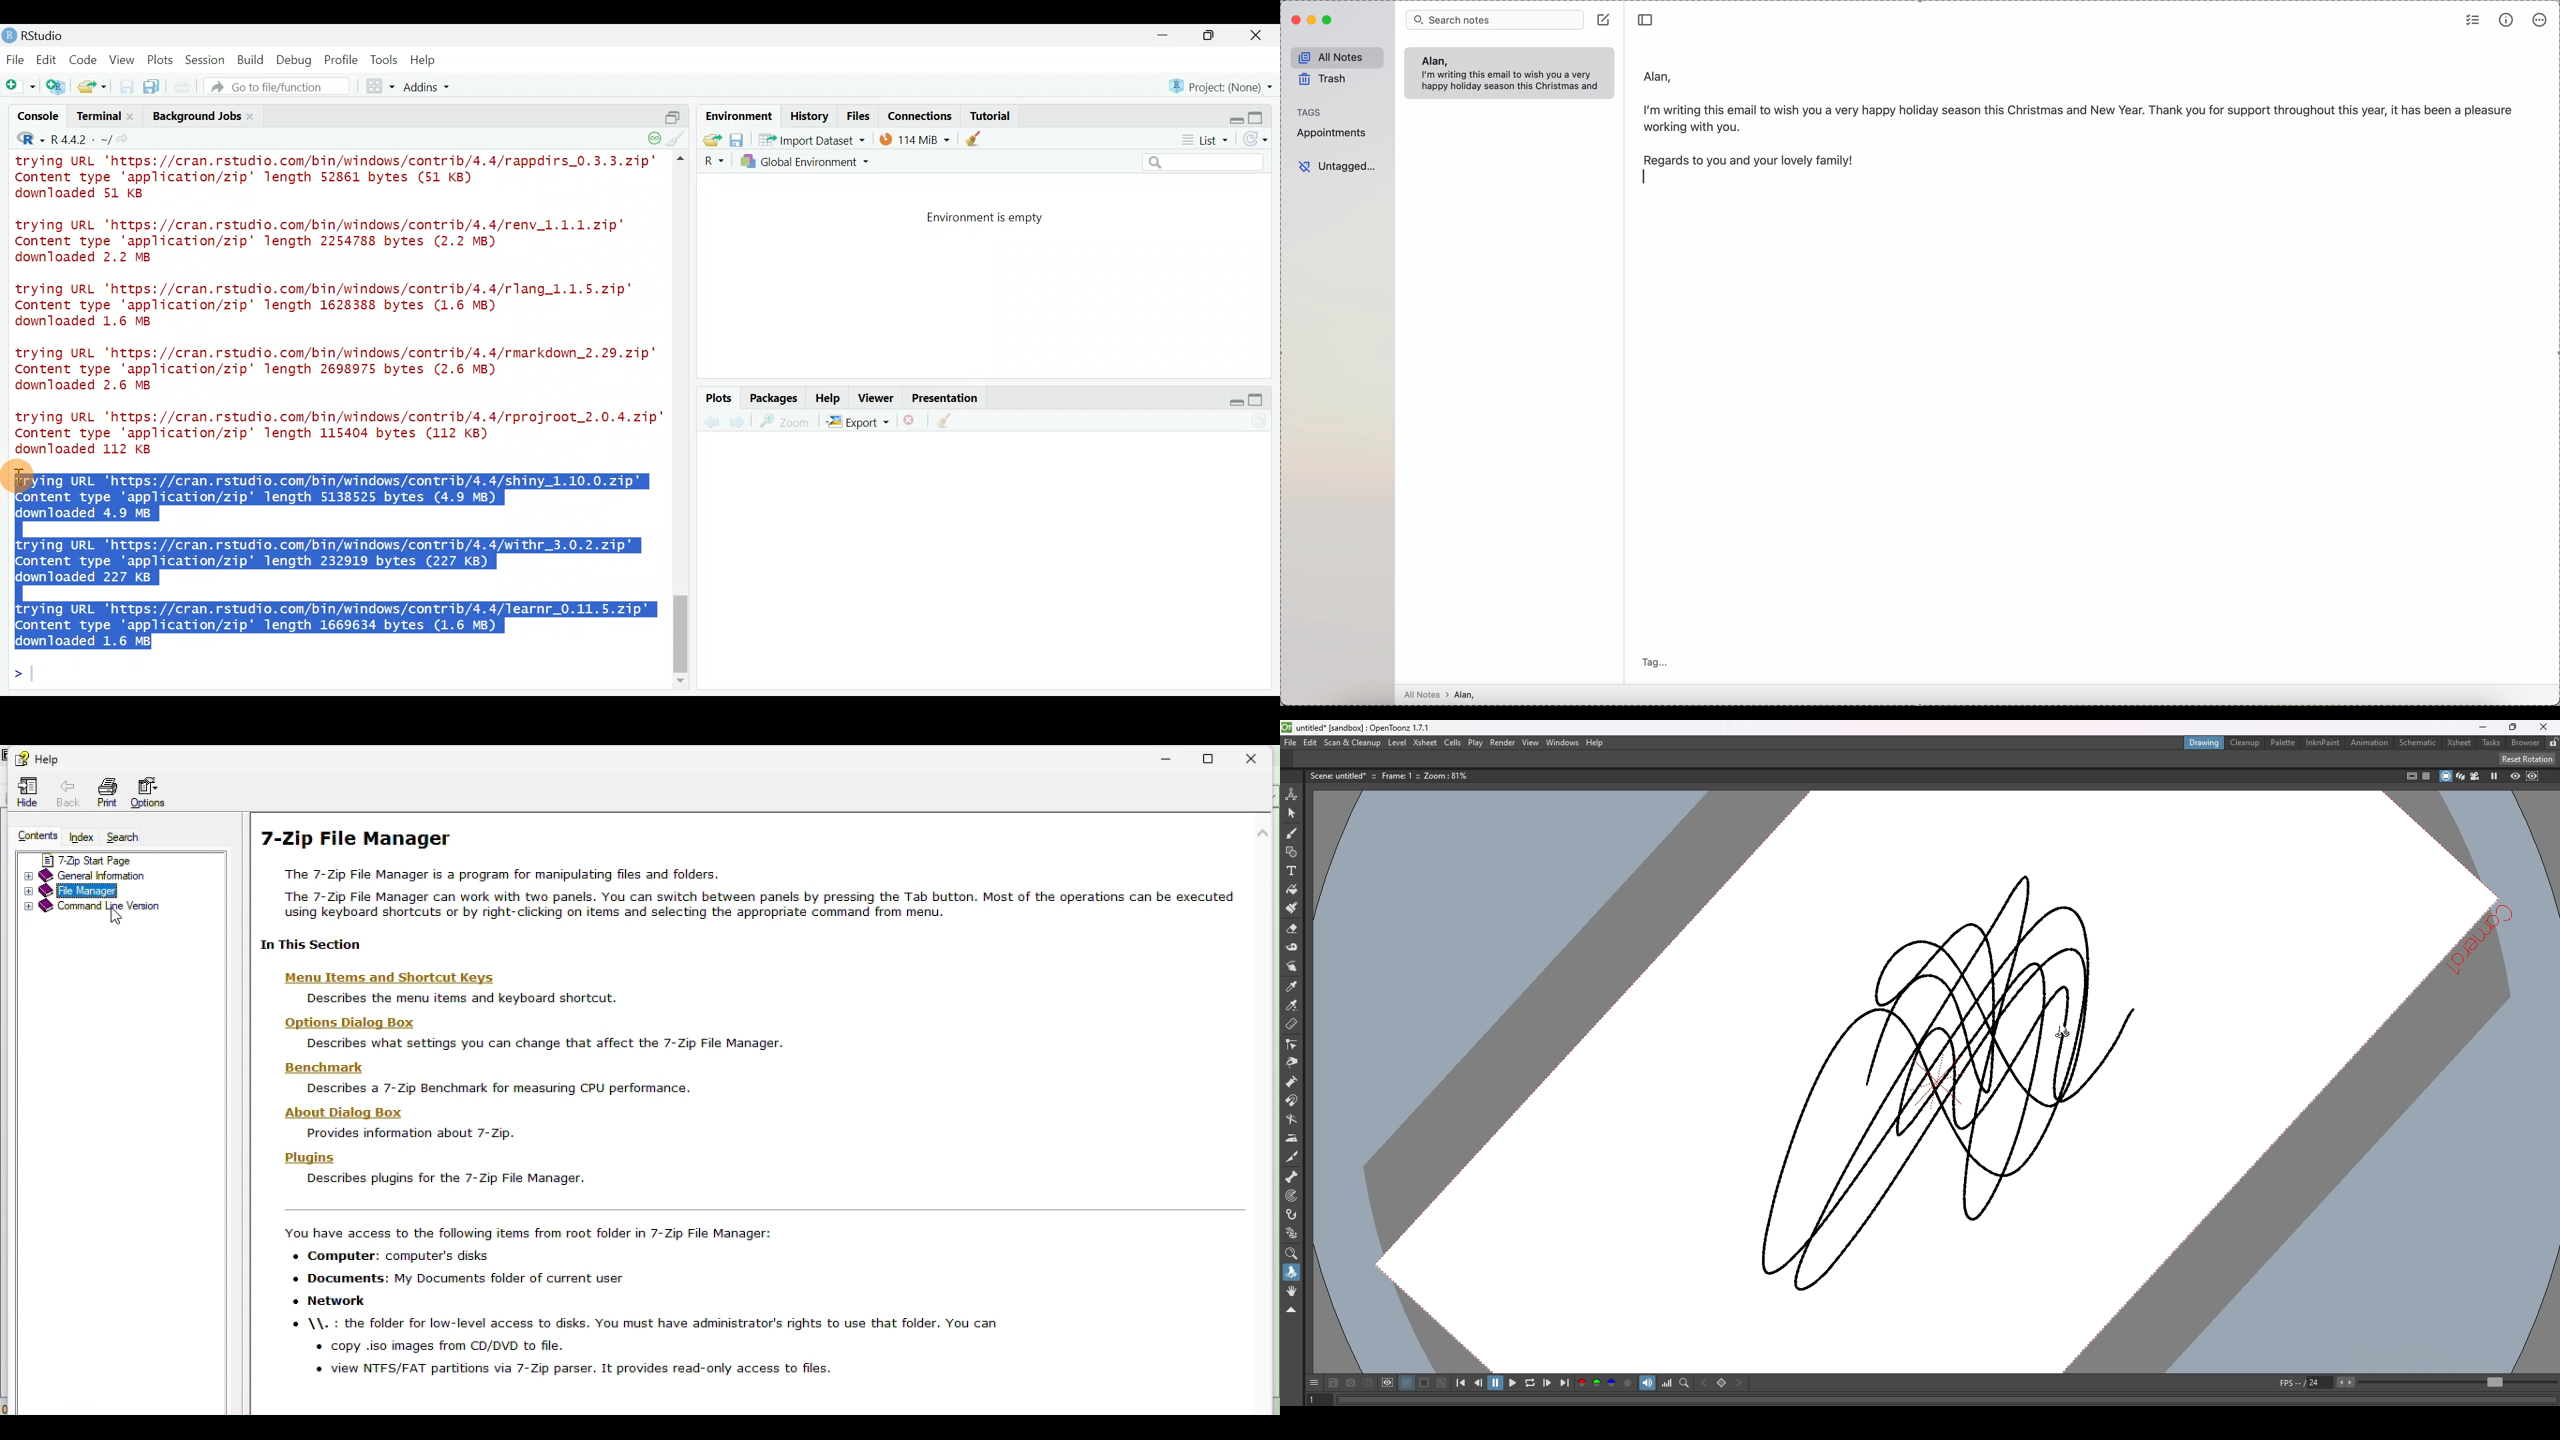 Image resolution: width=2576 pixels, height=1456 pixels. Describe the element at coordinates (1338, 58) in the screenshot. I see `all notes` at that location.